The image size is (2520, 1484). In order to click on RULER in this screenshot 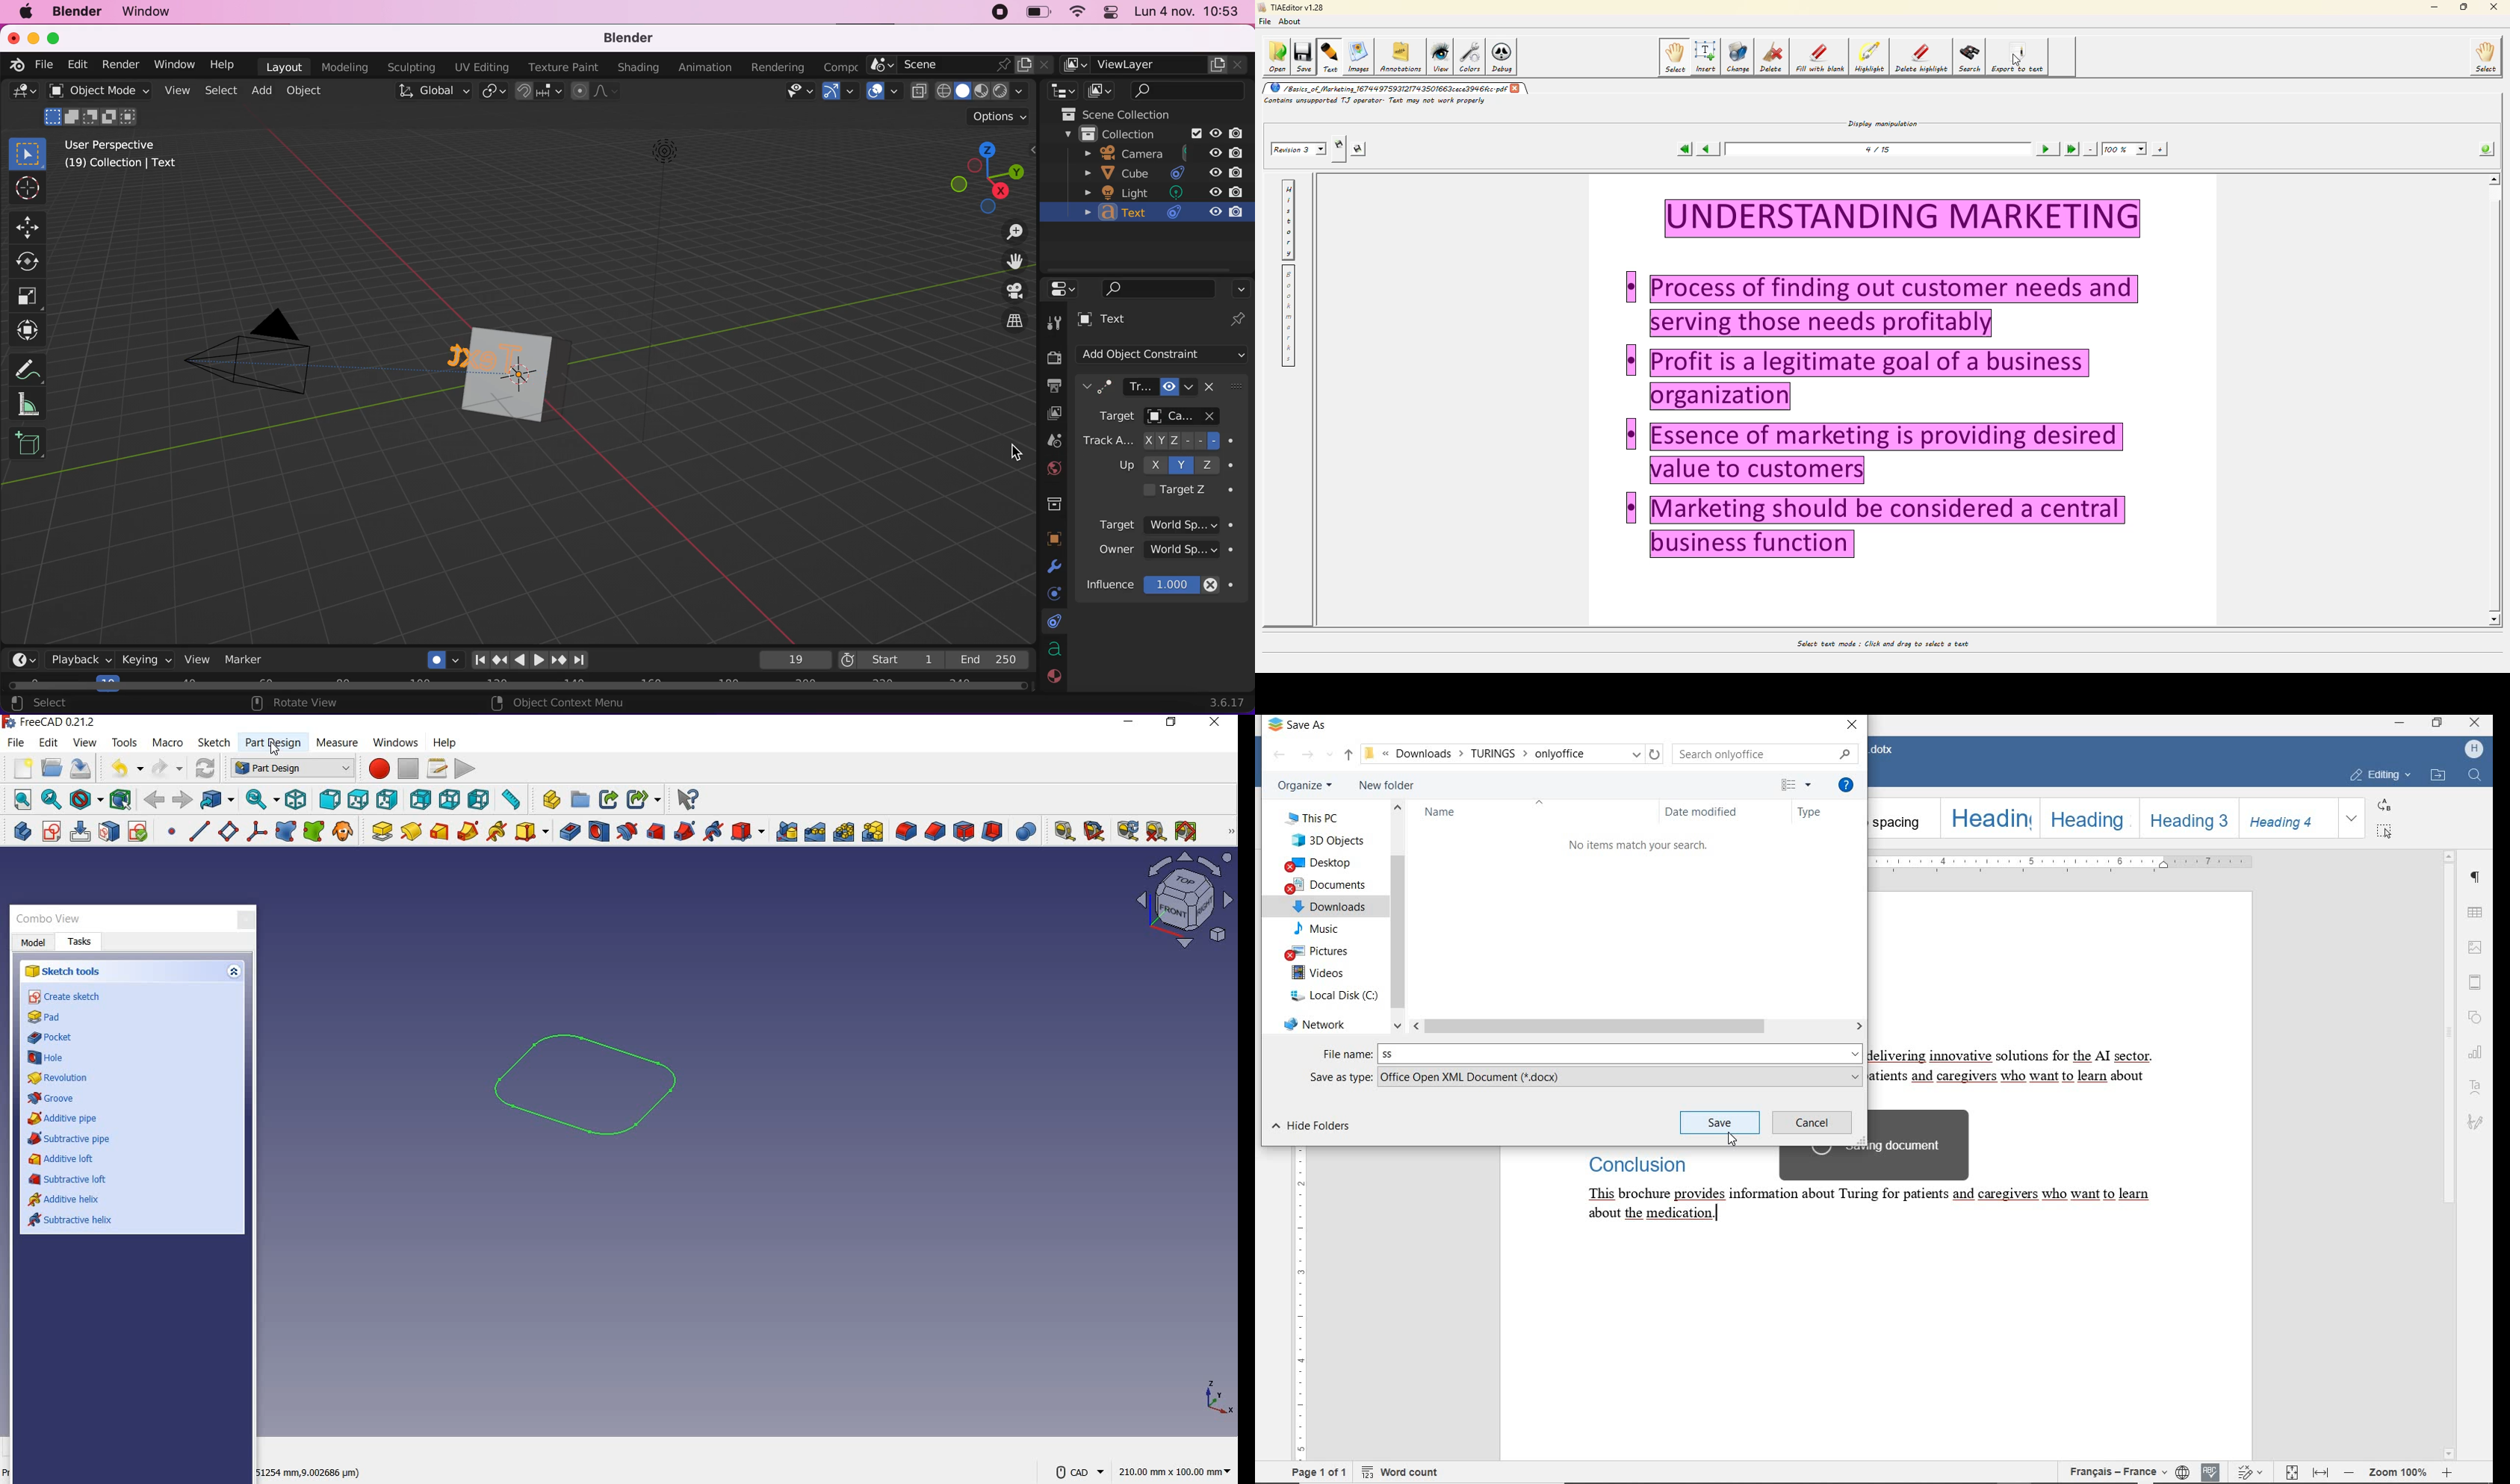, I will do `click(2066, 861)`.